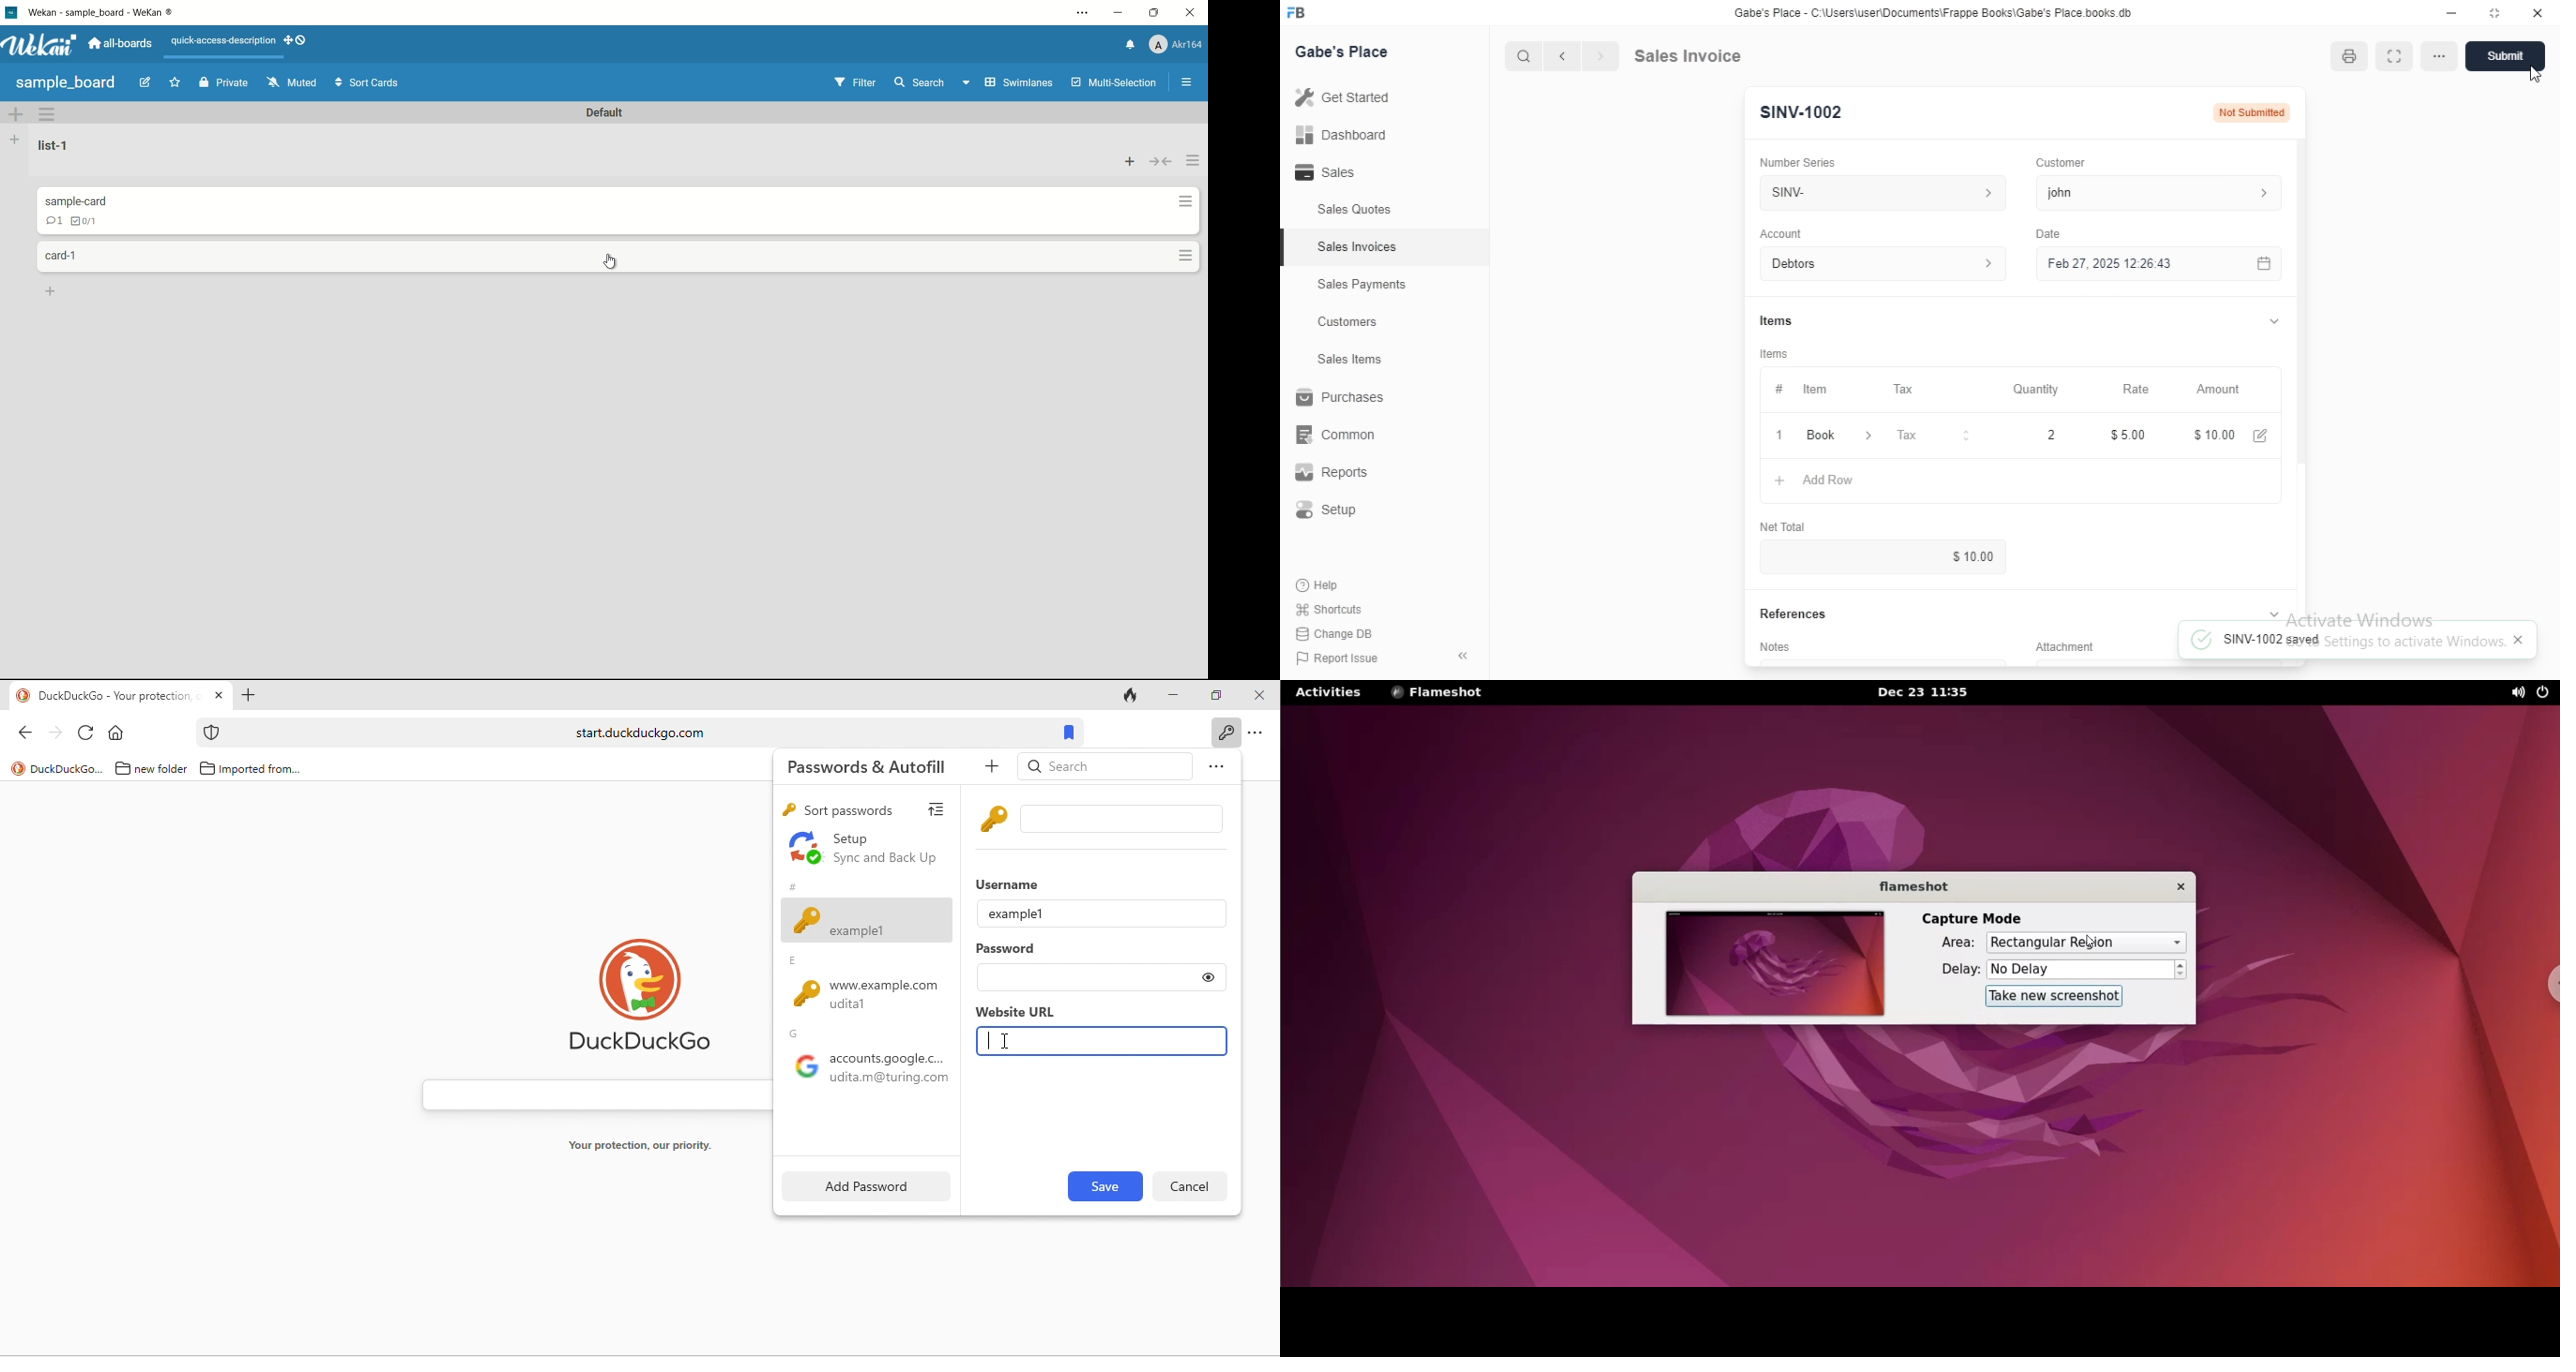 This screenshot has width=2576, height=1372. Describe the element at coordinates (2273, 612) in the screenshot. I see `Expand` at that location.